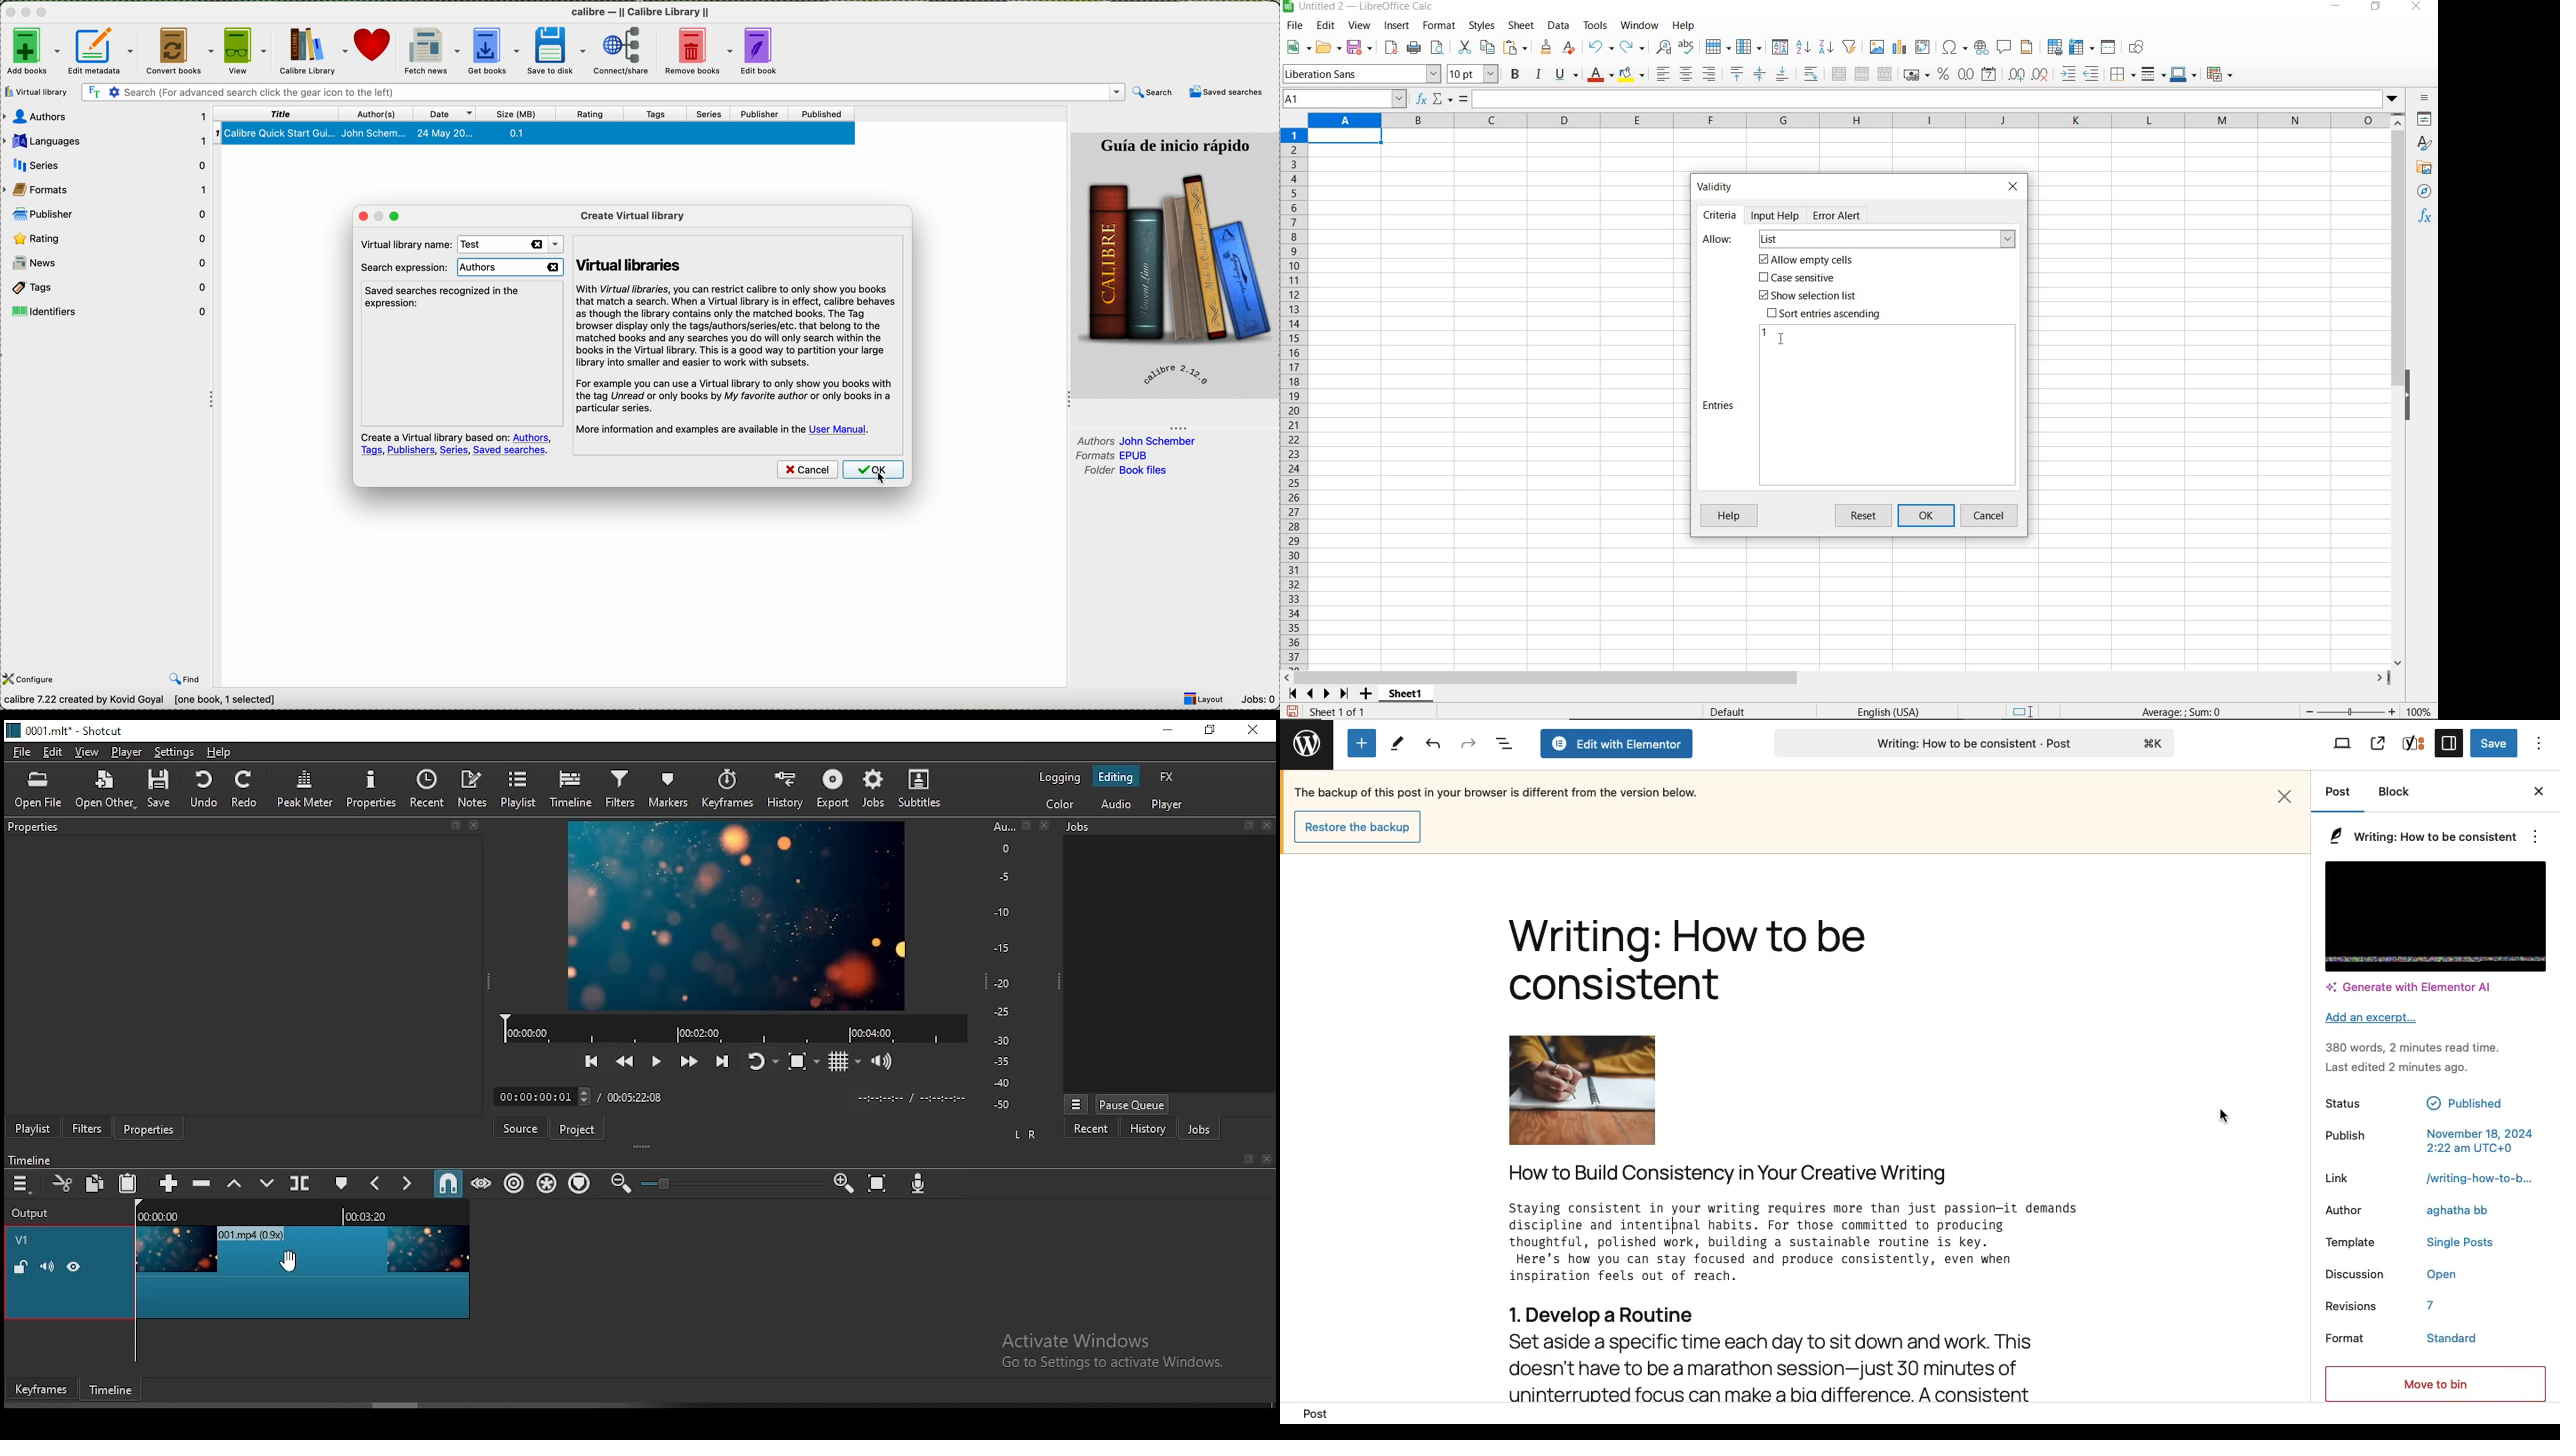 This screenshot has width=2576, height=1456. Describe the element at coordinates (267, 1184) in the screenshot. I see `overwrite` at that location.